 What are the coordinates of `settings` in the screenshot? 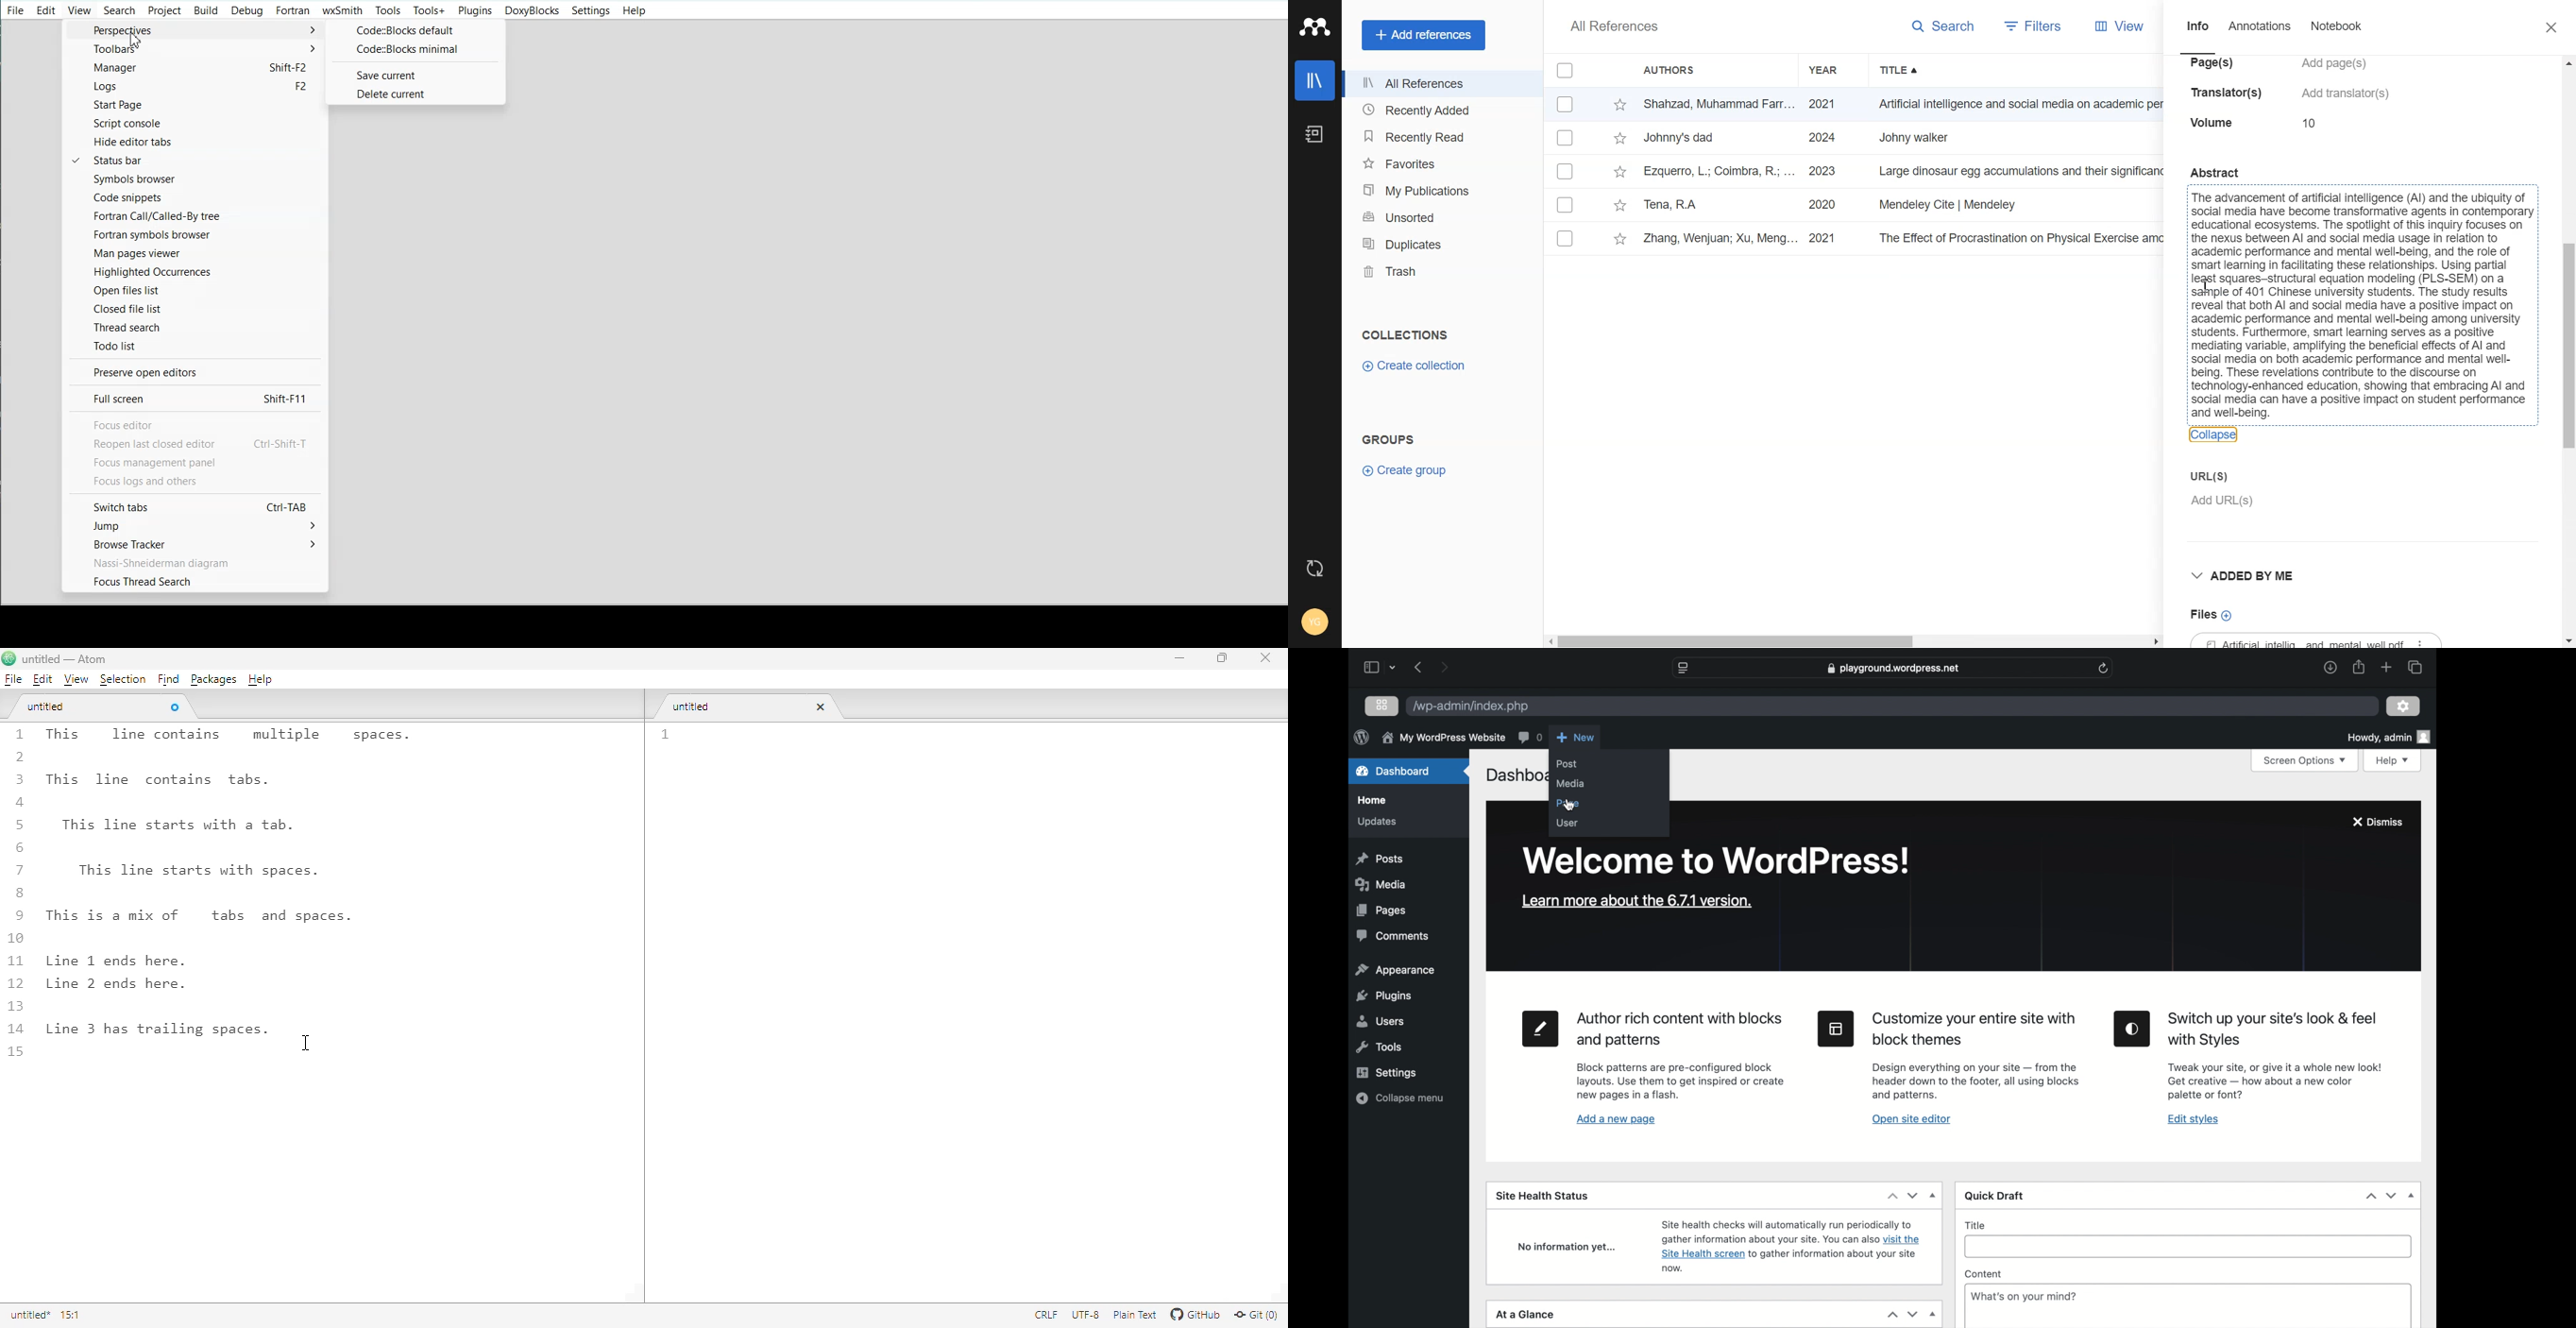 It's located at (2404, 707).